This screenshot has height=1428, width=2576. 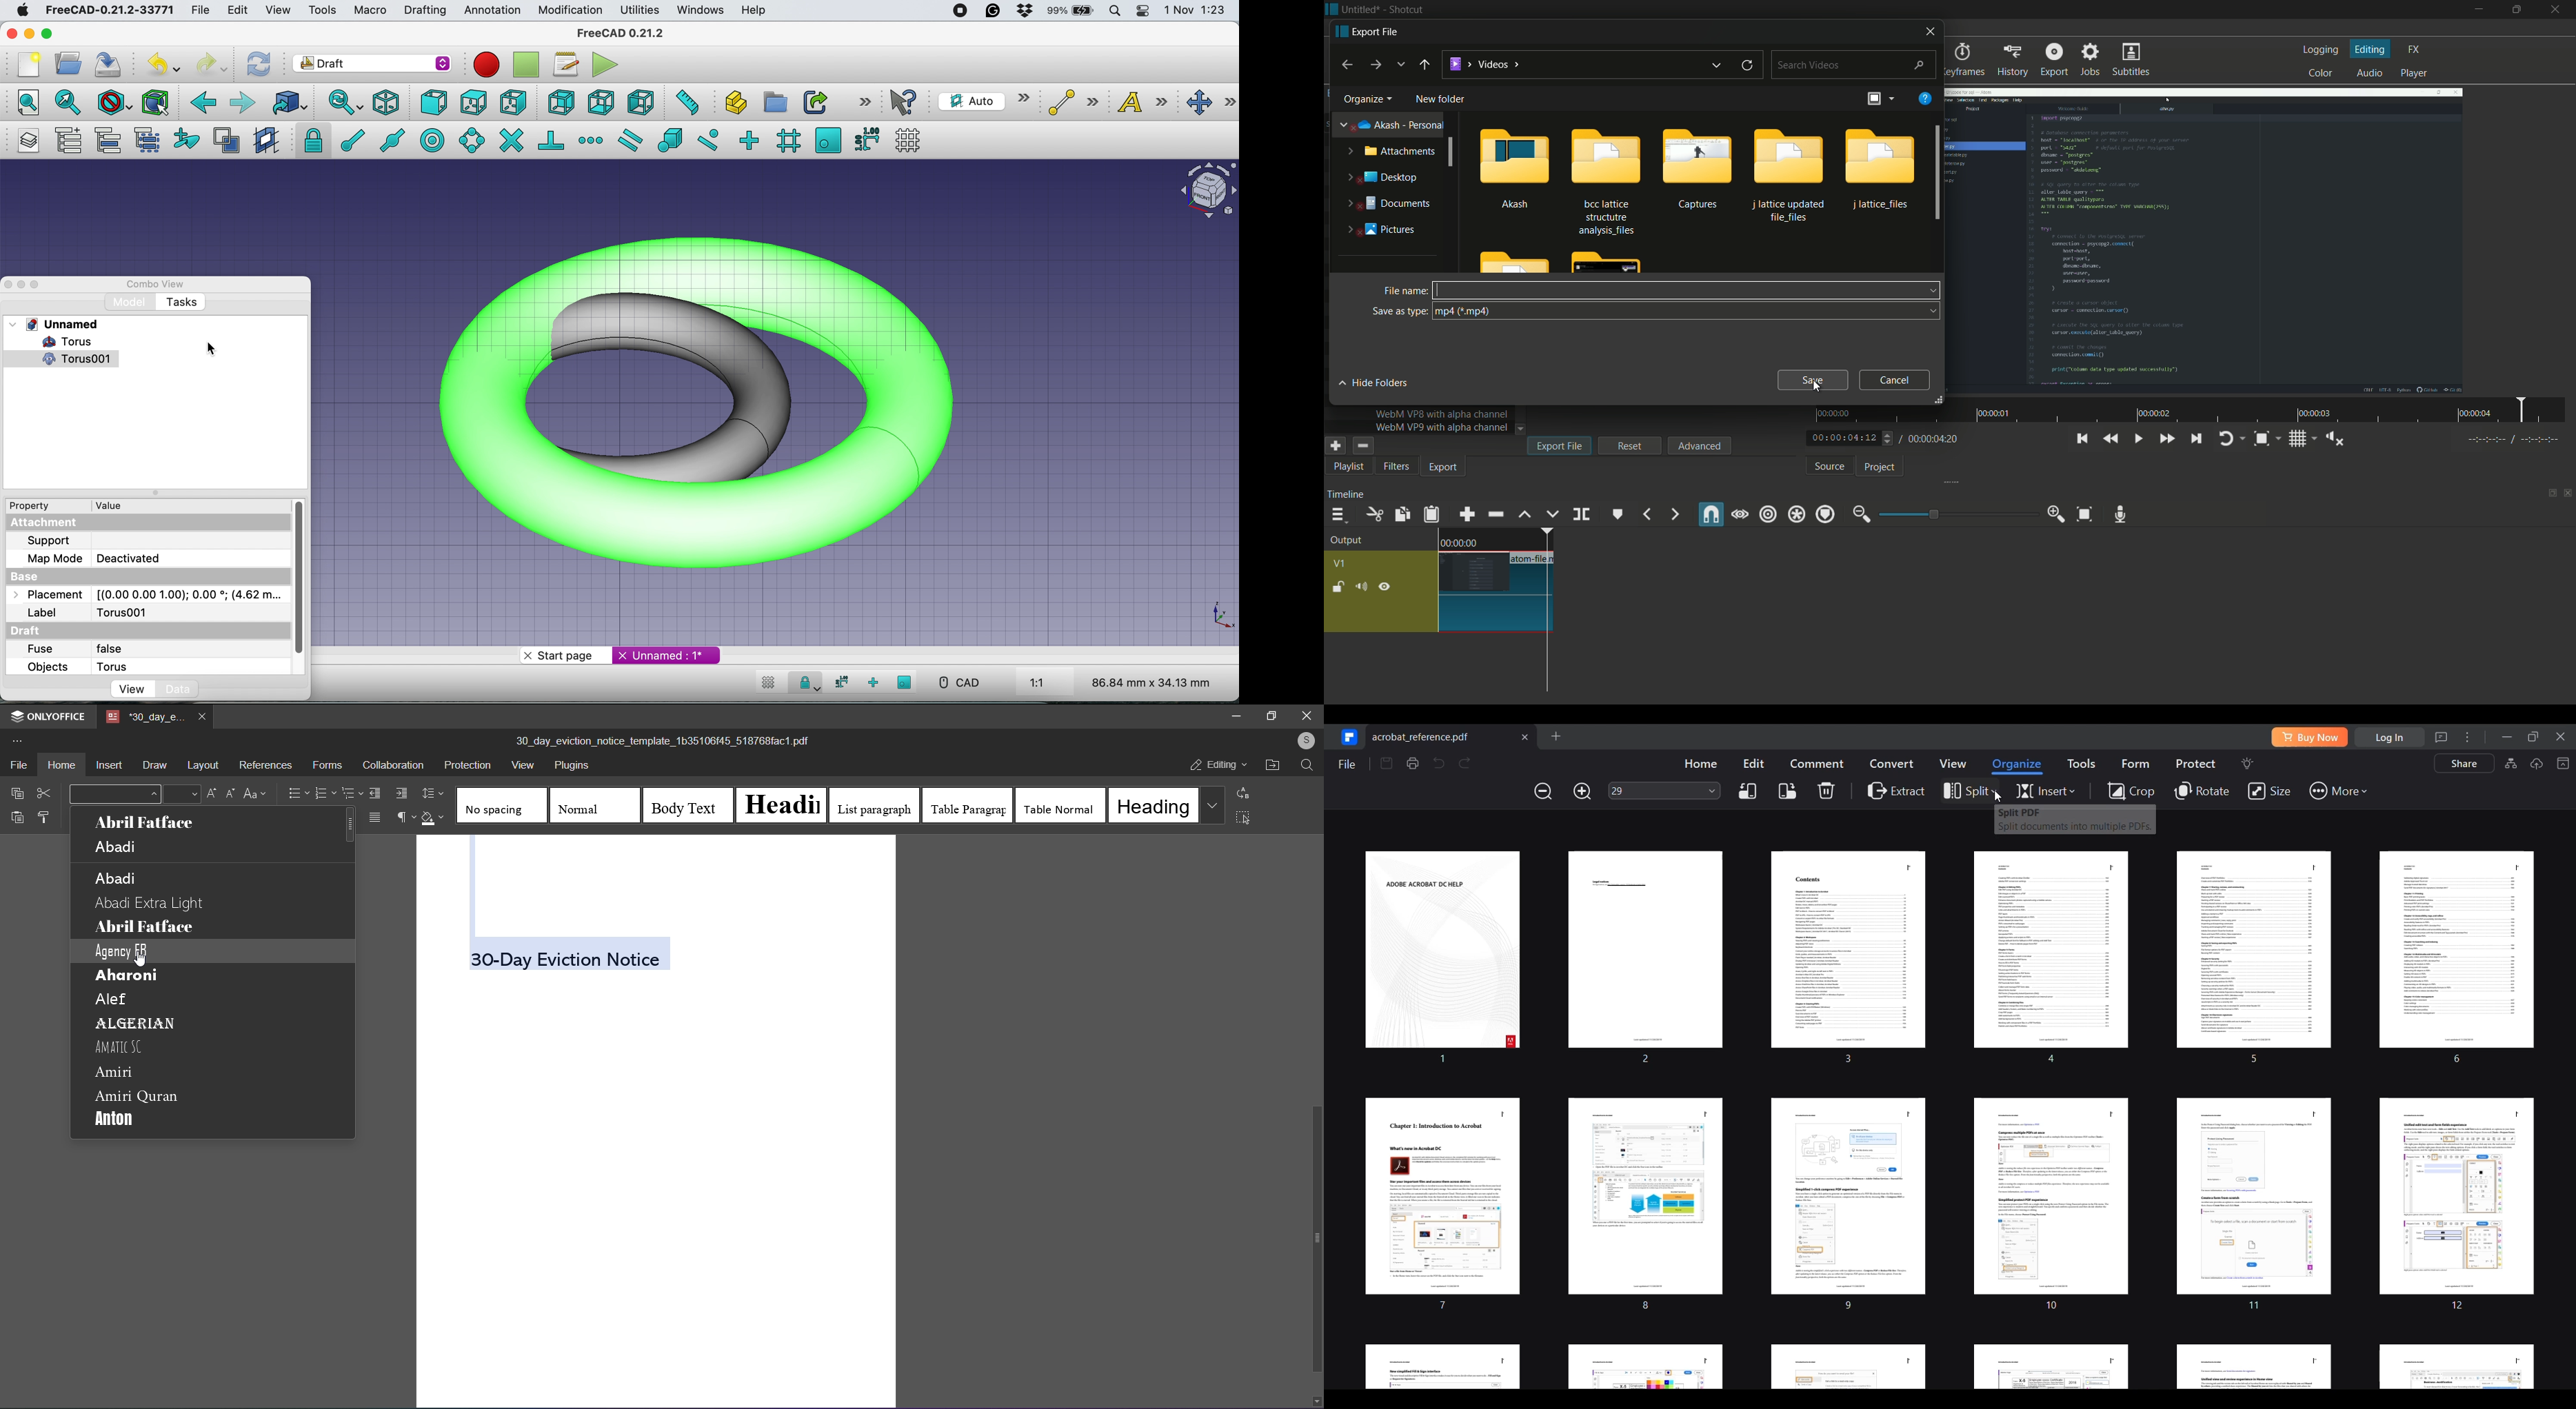 What do you see at coordinates (1582, 513) in the screenshot?
I see `split at playhead` at bounding box center [1582, 513].